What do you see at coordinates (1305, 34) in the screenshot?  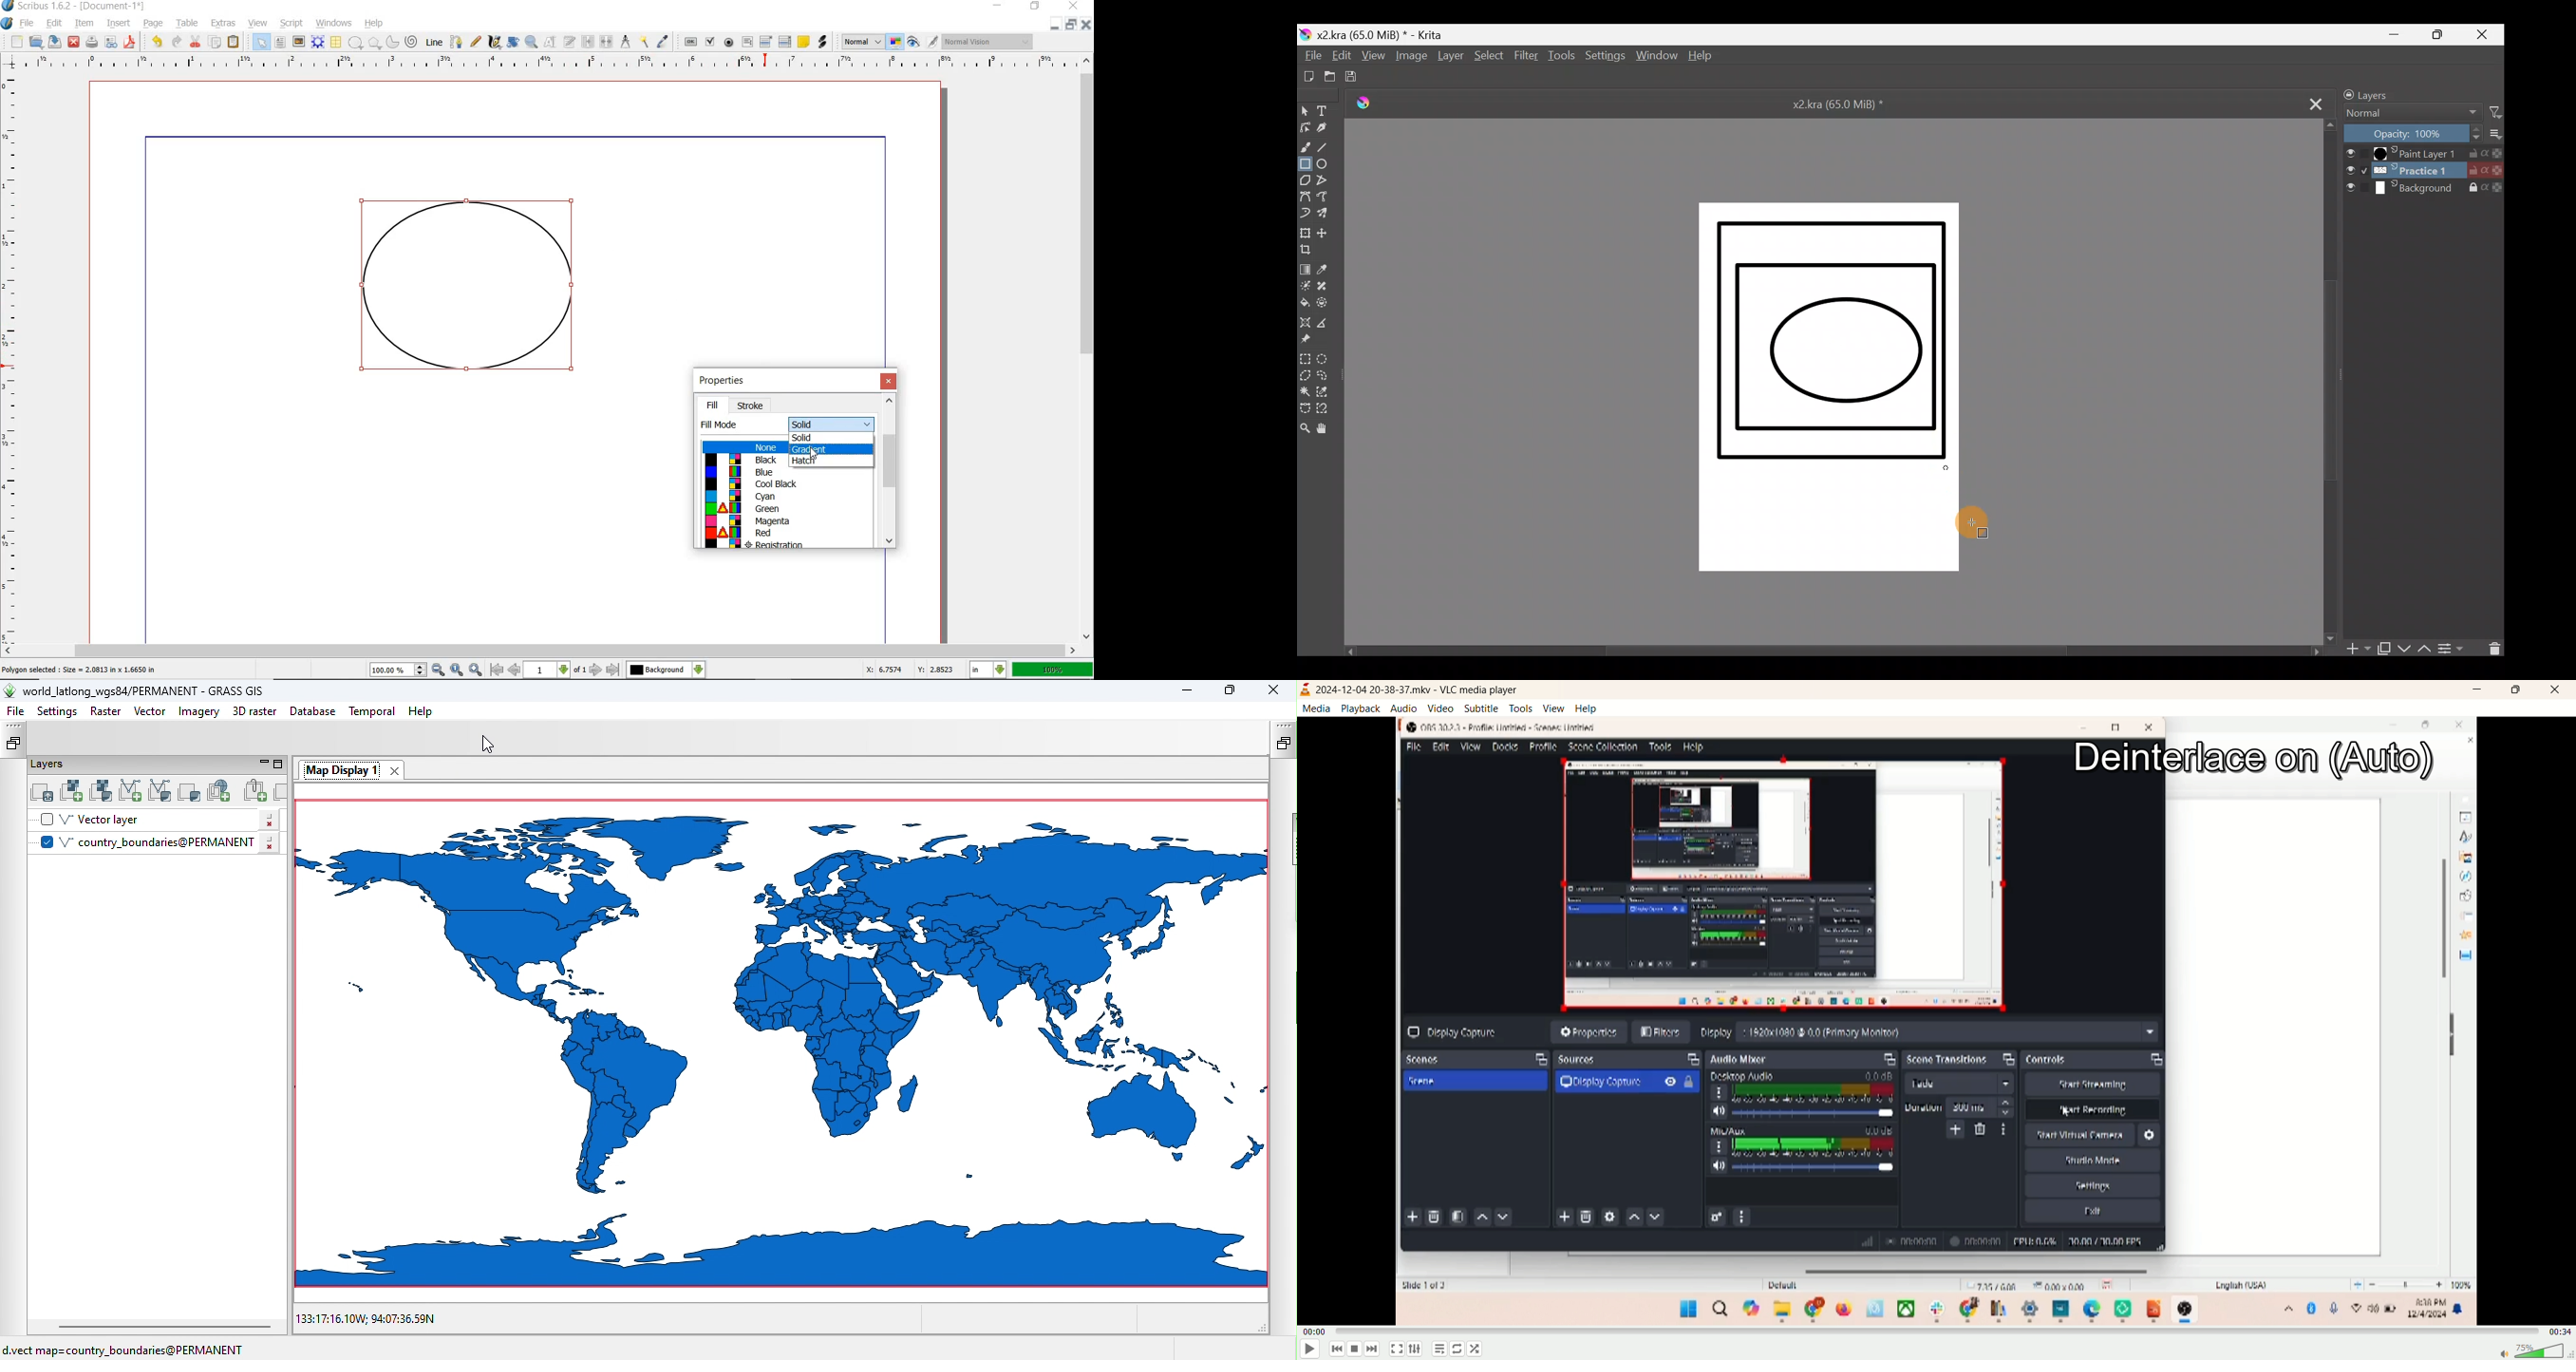 I see `Krita logo` at bounding box center [1305, 34].